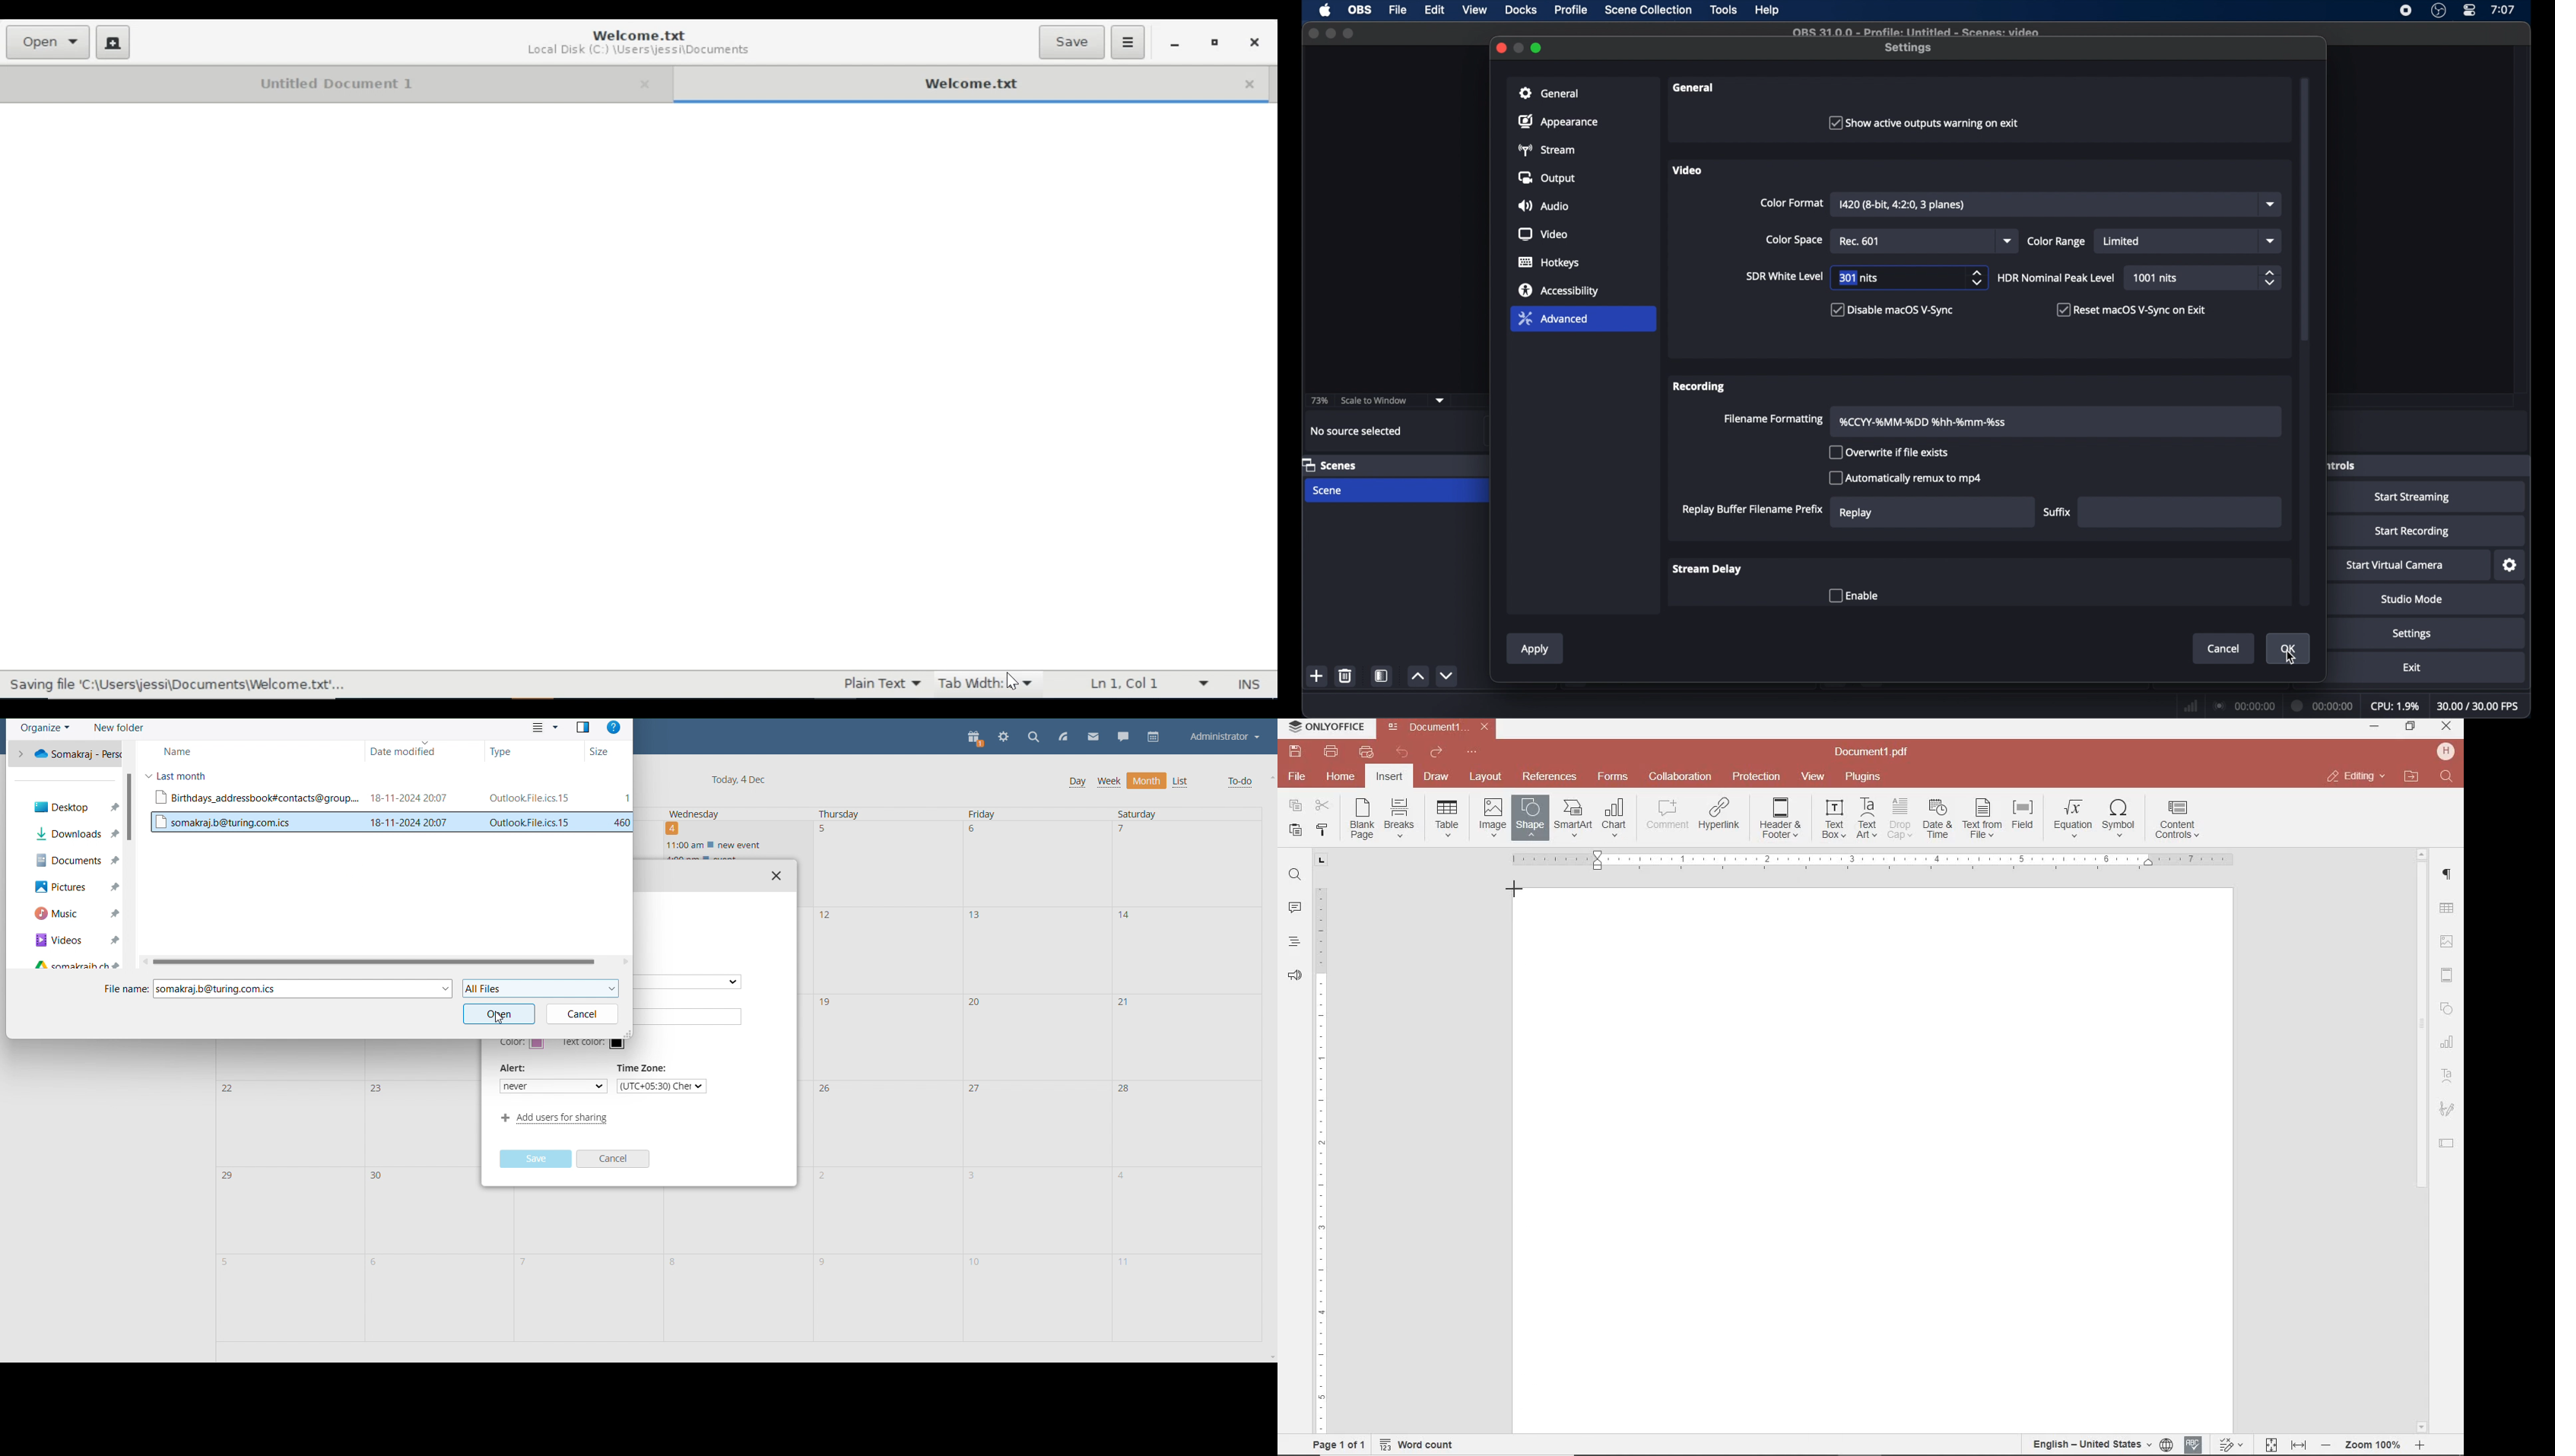 This screenshot has height=1456, width=2576. Describe the element at coordinates (1550, 178) in the screenshot. I see `output` at that location.